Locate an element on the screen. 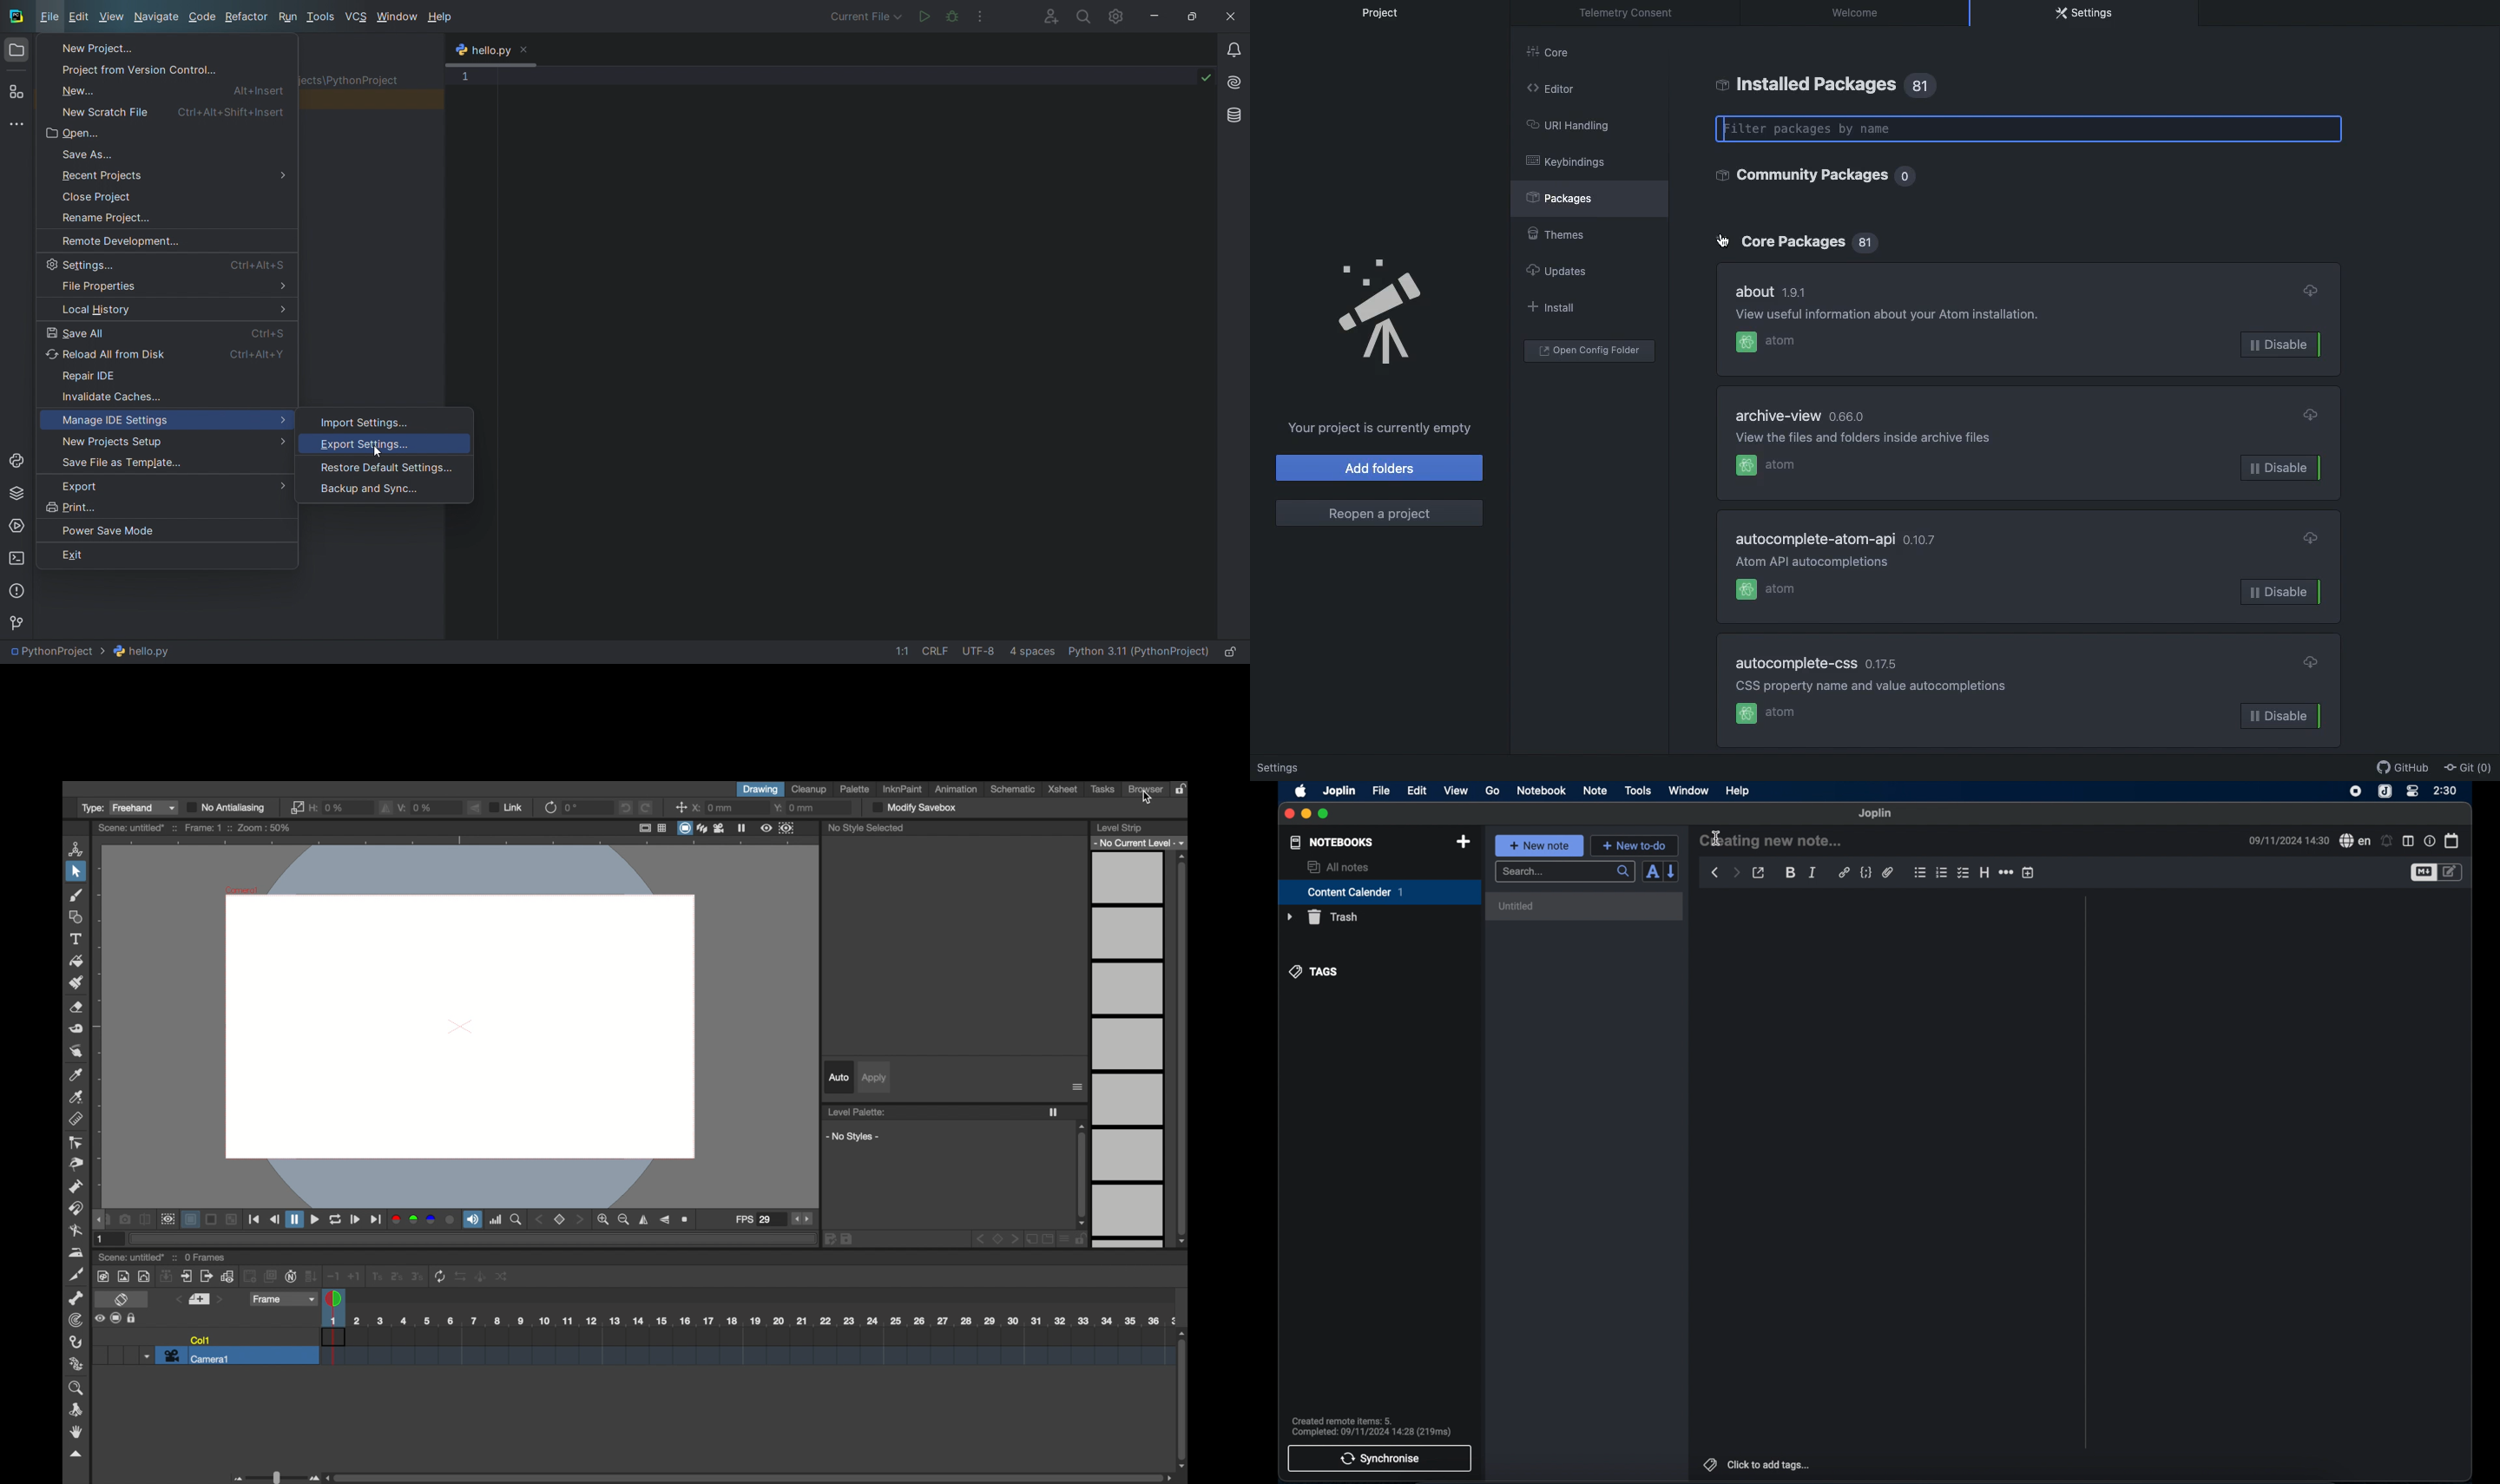 This screenshot has width=2520, height=1484. project  is located at coordinates (1387, 13).